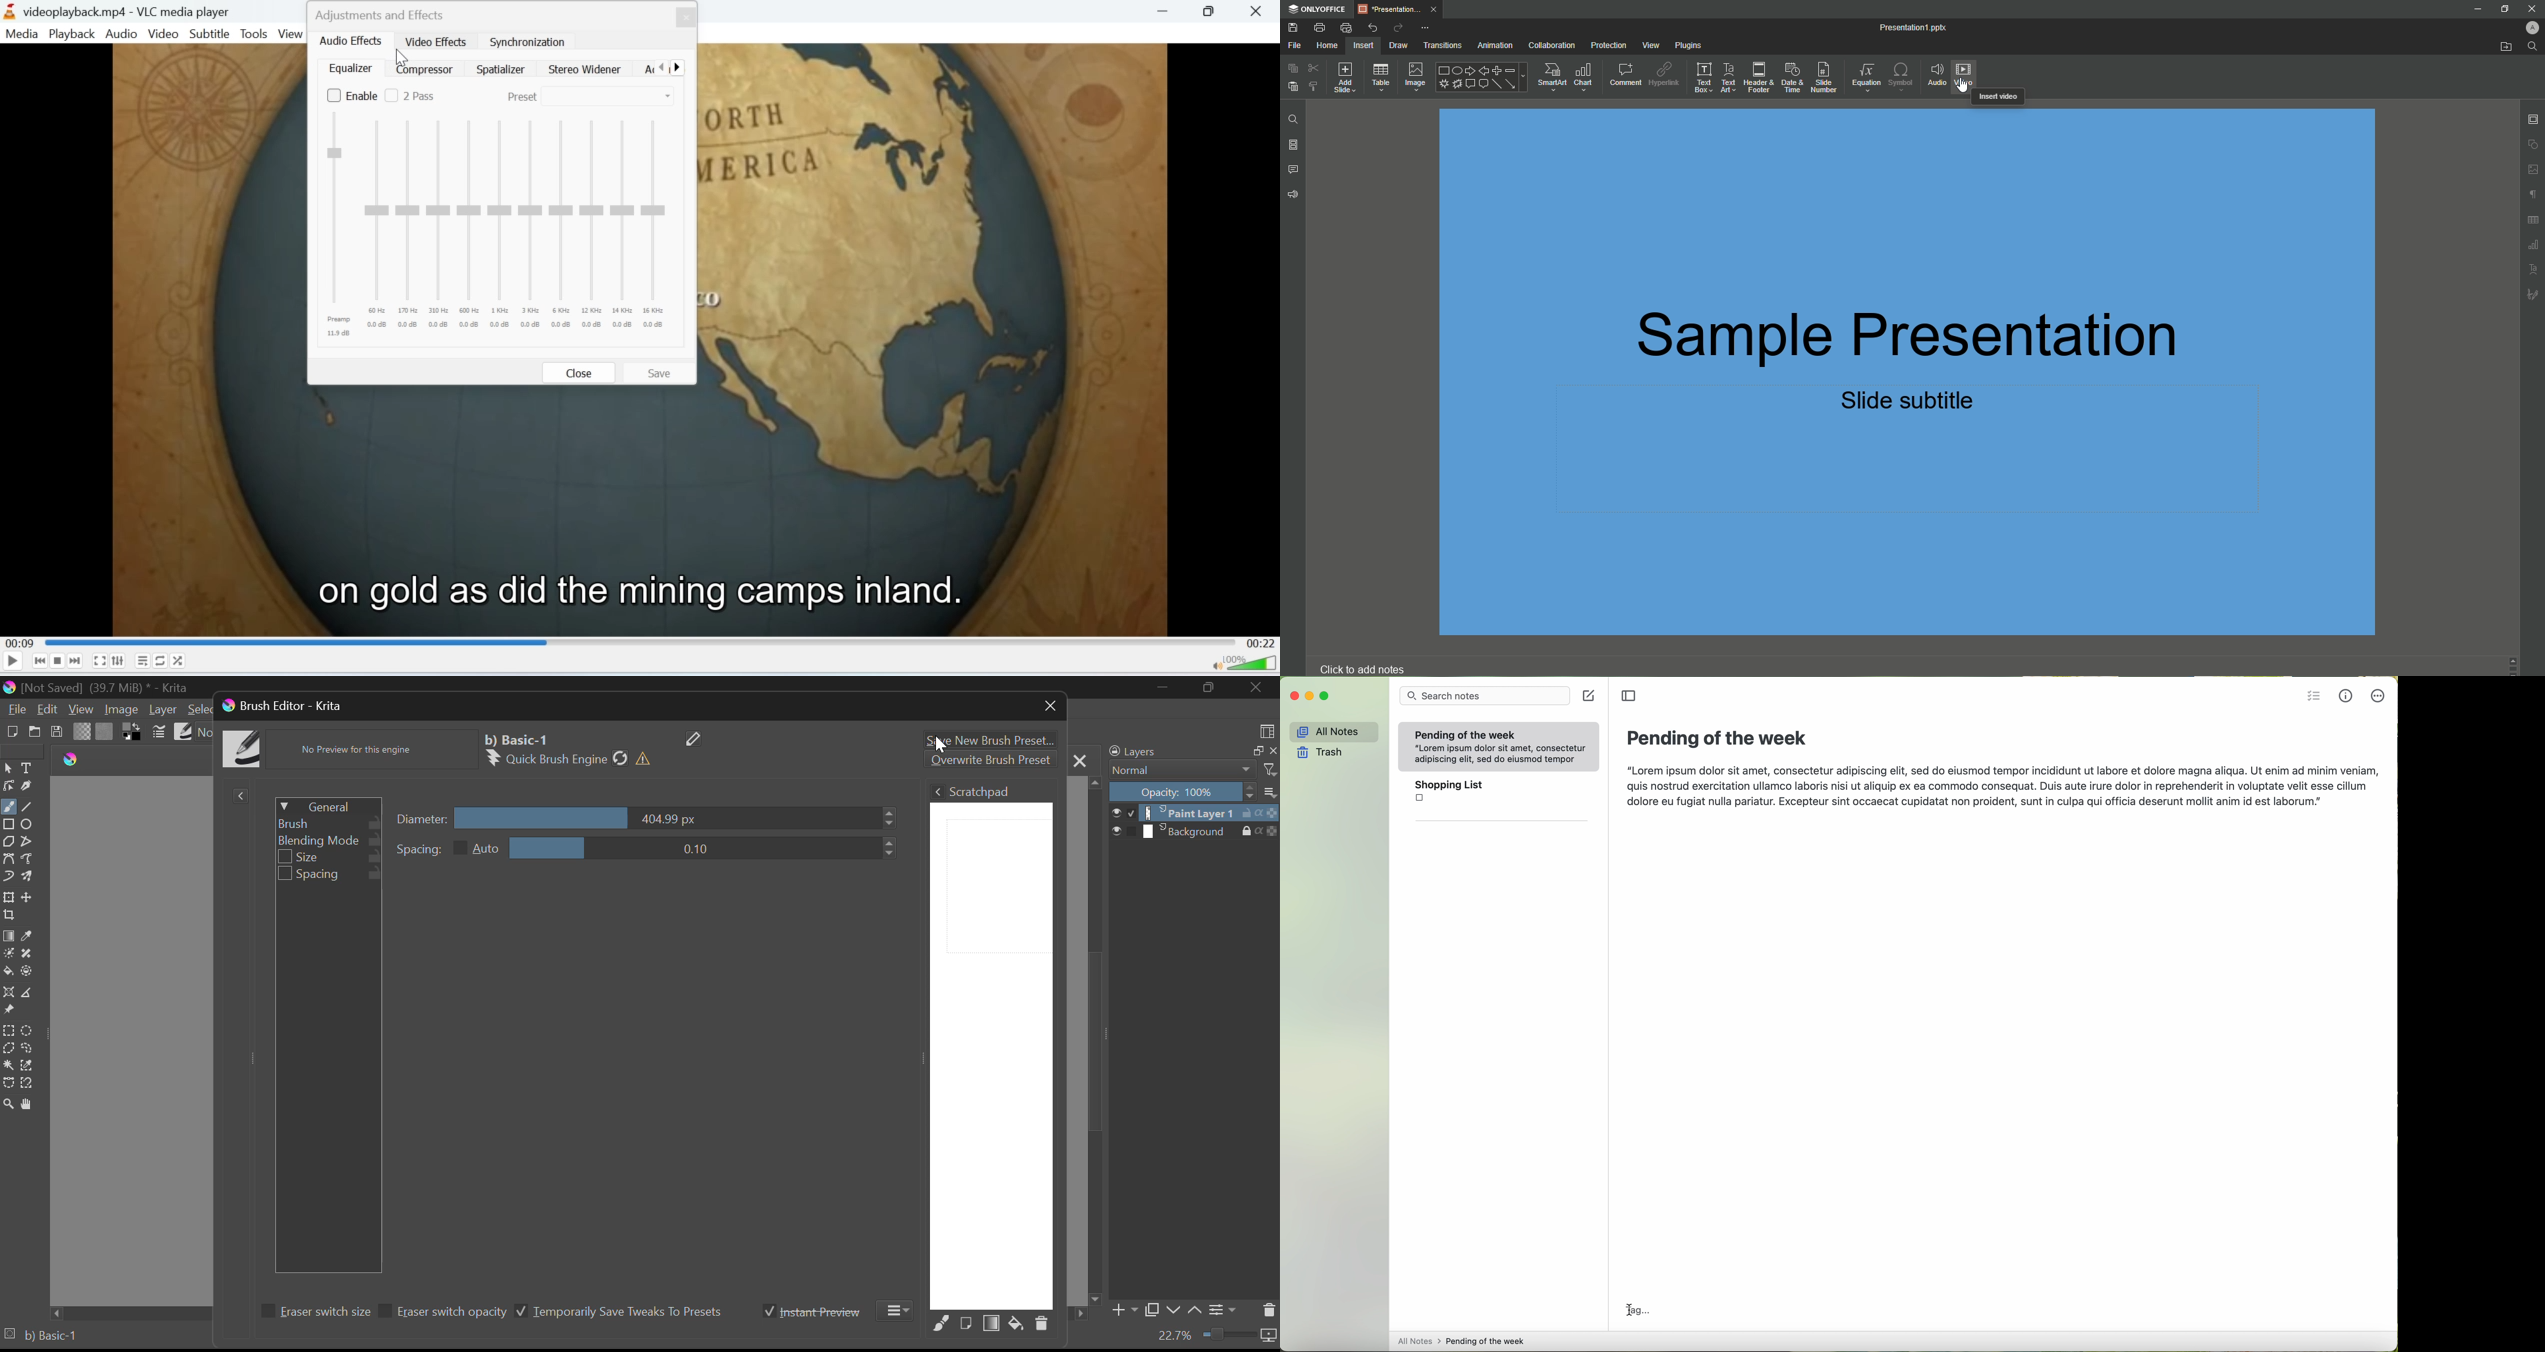 This screenshot has width=2548, height=1372. Describe the element at coordinates (1349, 78) in the screenshot. I see `Add Slide` at that location.